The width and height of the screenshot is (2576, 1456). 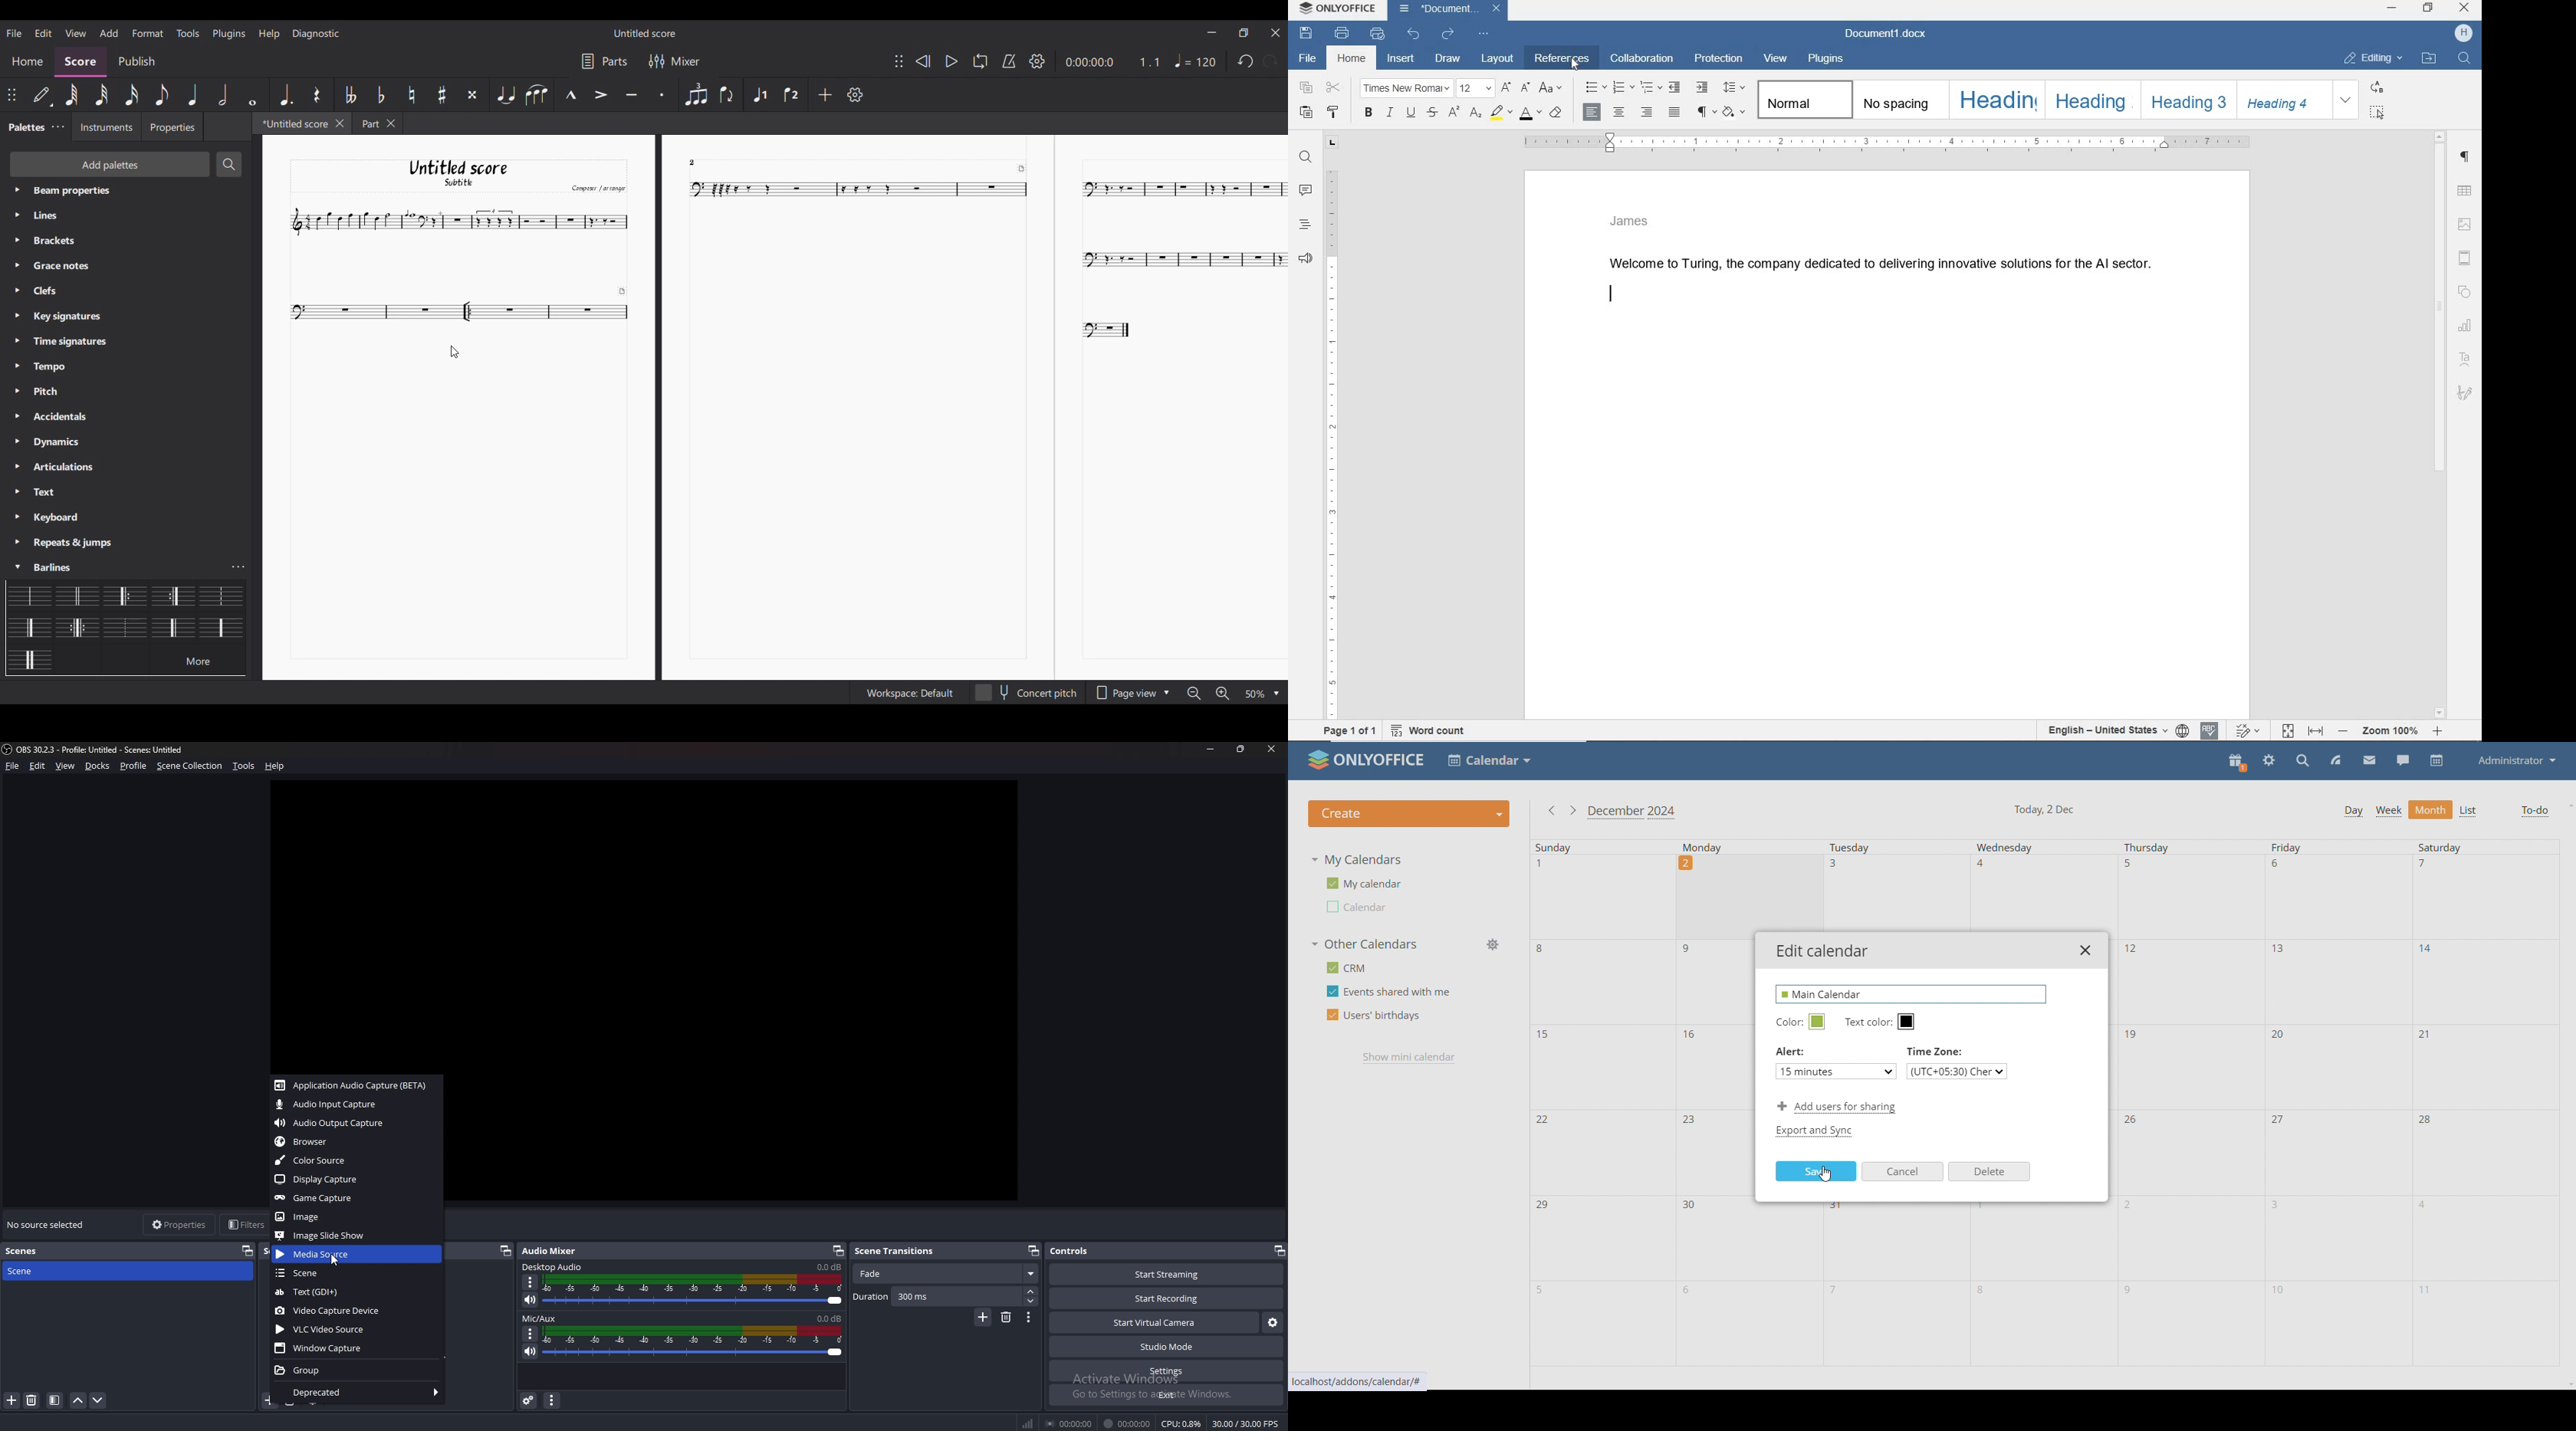 I want to click on Marcato, so click(x=571, y=94).